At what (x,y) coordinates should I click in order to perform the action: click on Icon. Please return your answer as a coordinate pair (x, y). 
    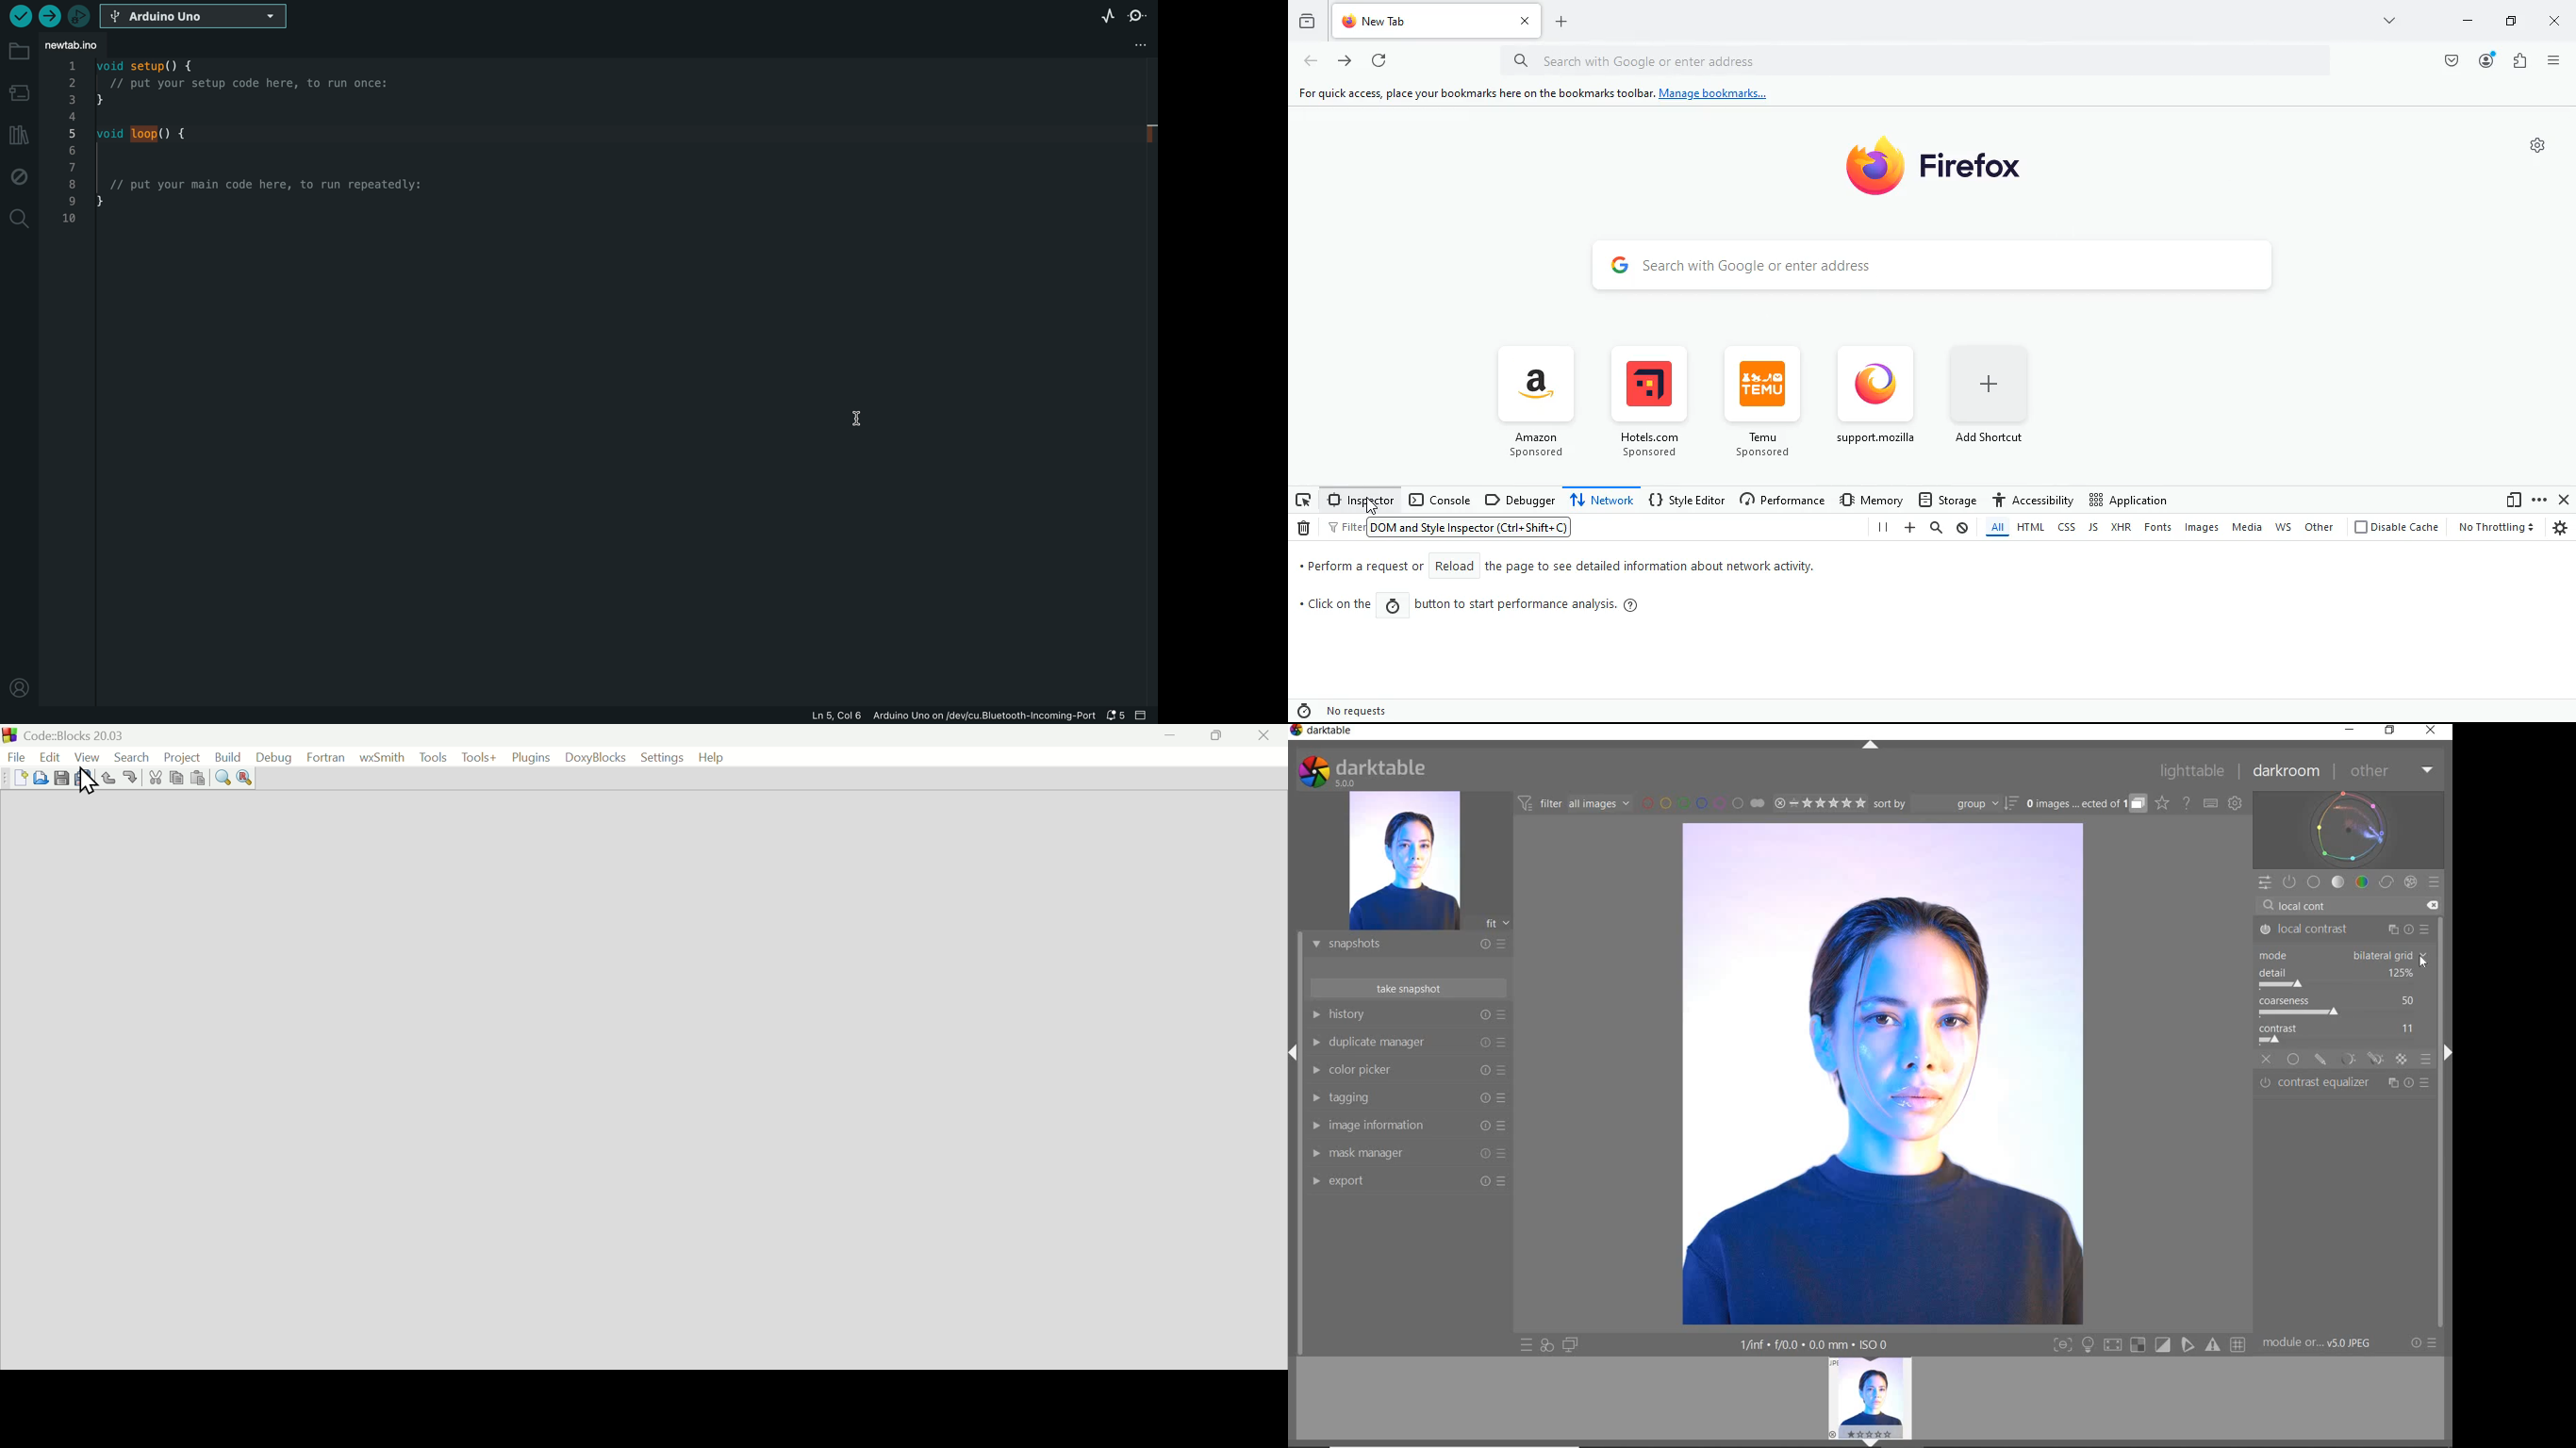
    Looking at the image, I should click on (11, 734).